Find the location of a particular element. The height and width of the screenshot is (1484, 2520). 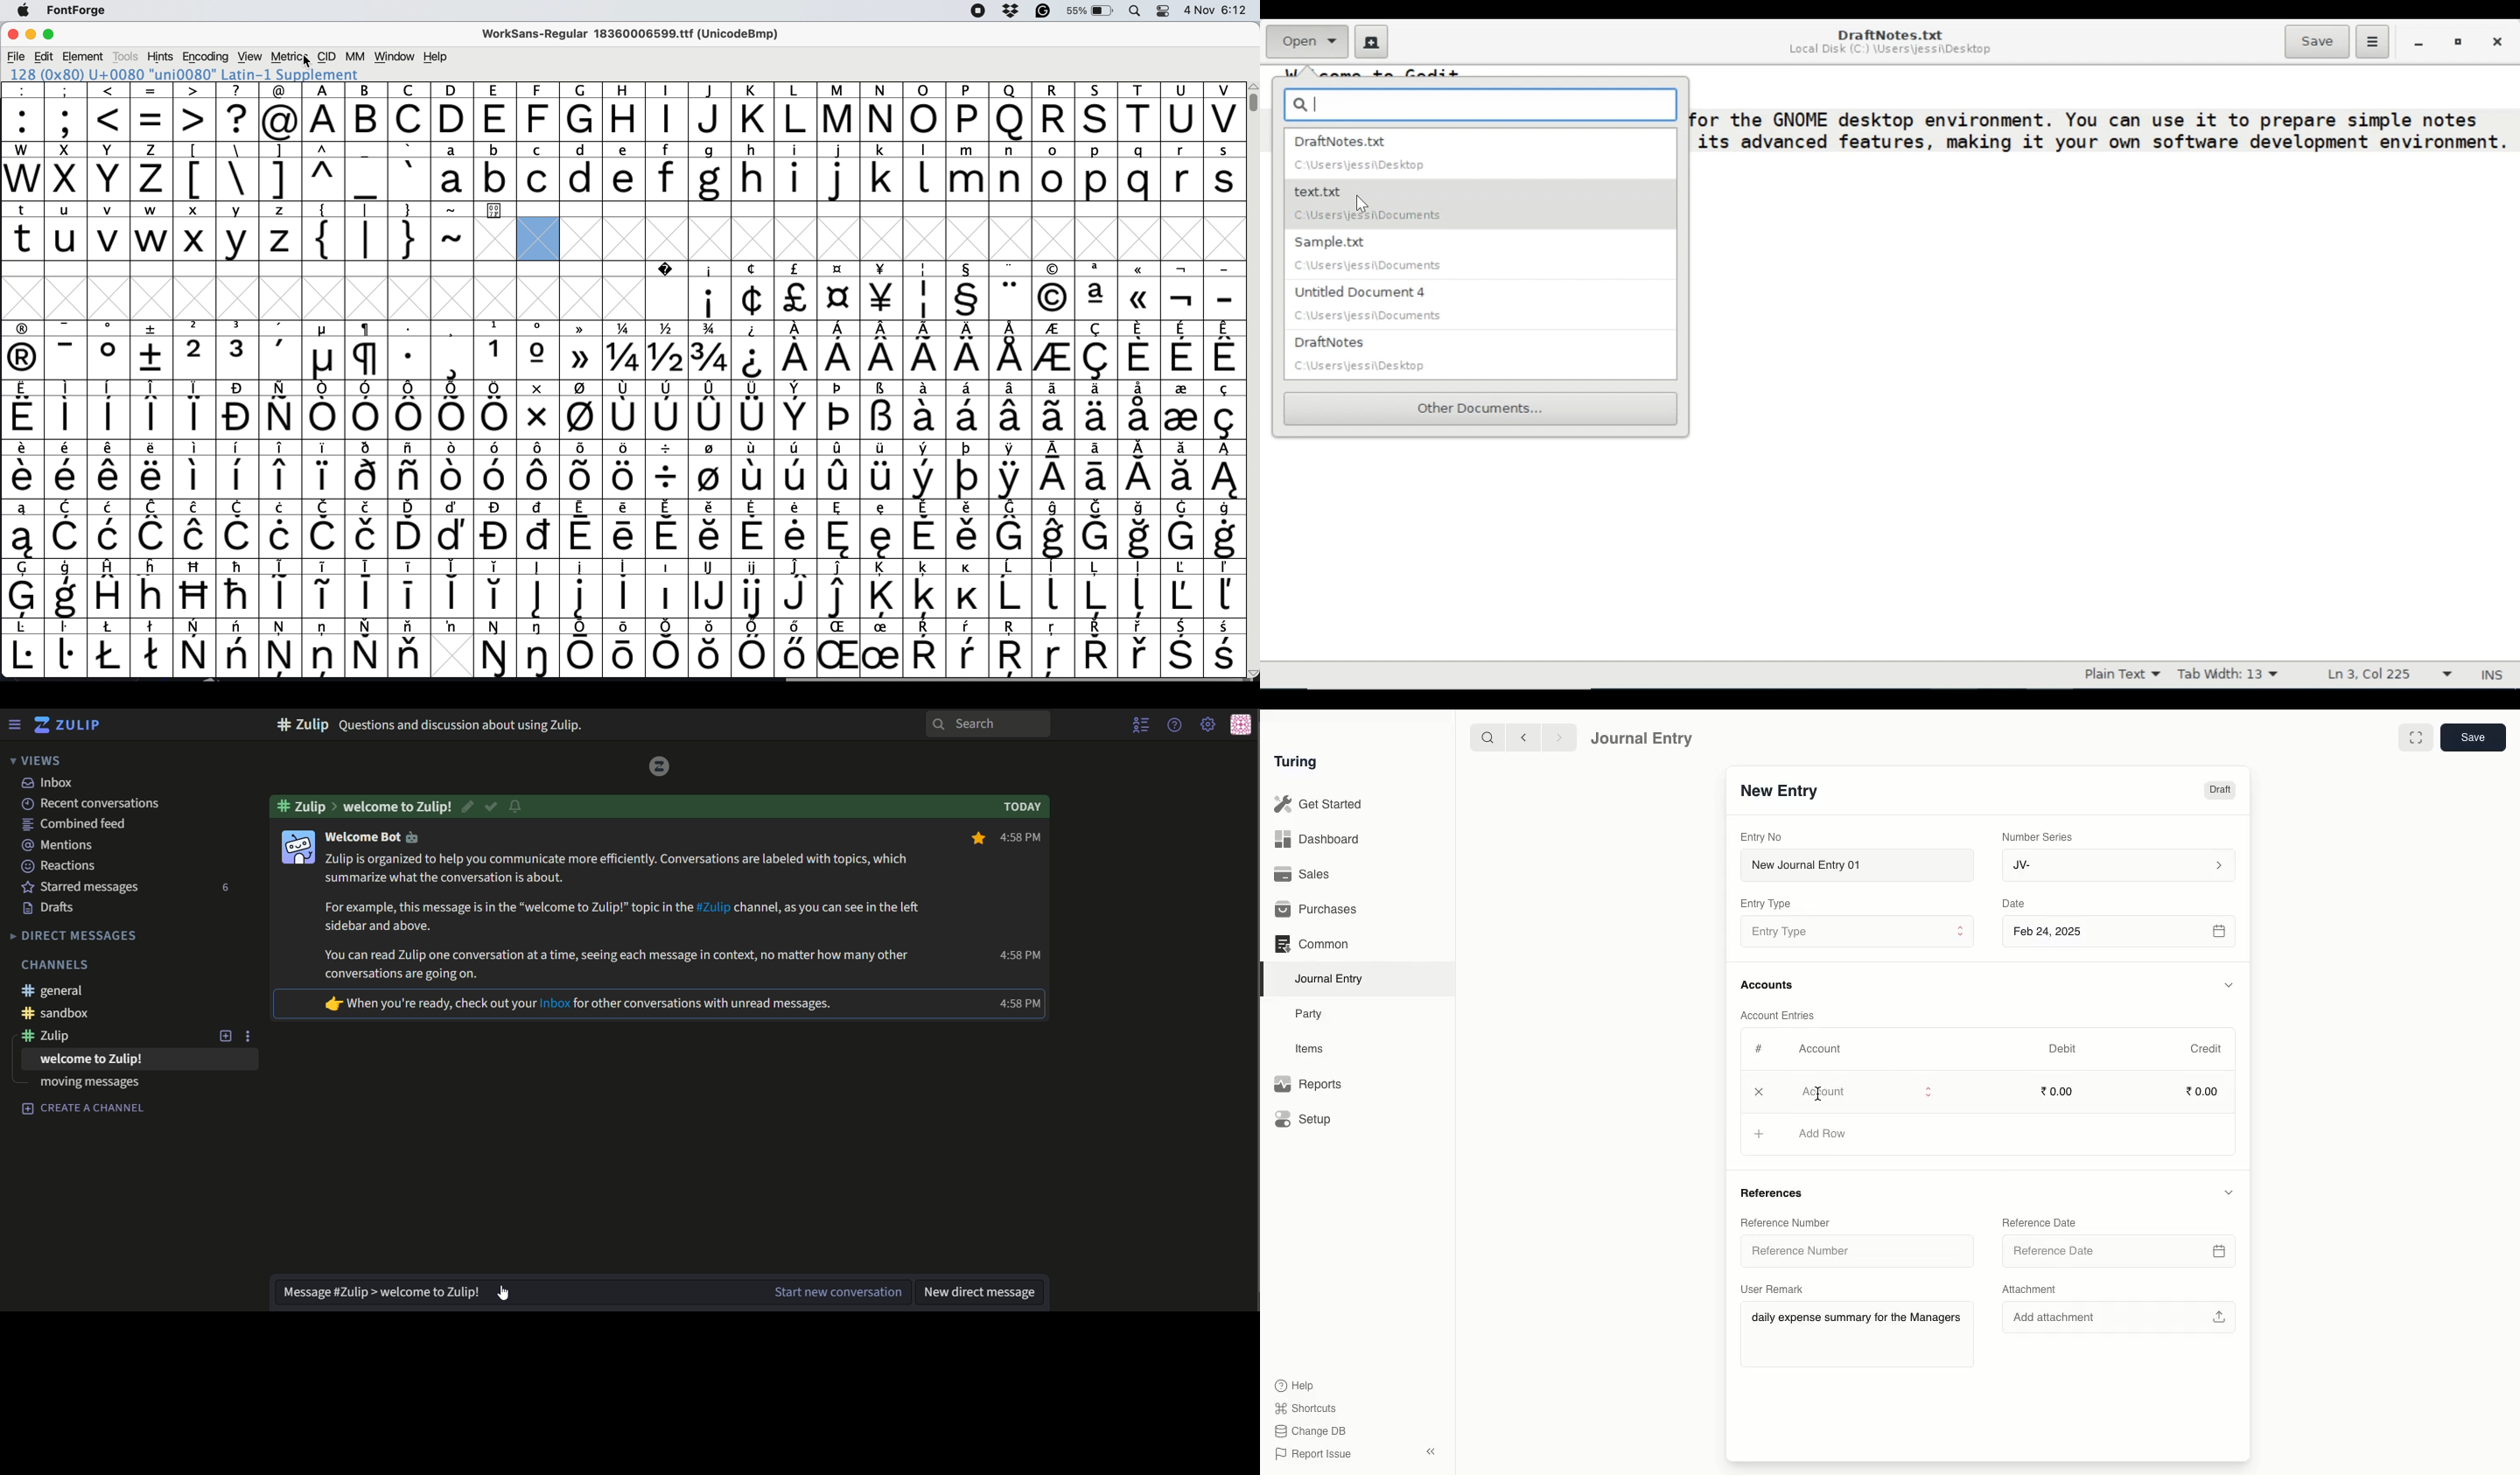

user list is located at coordinates (1141, 724).